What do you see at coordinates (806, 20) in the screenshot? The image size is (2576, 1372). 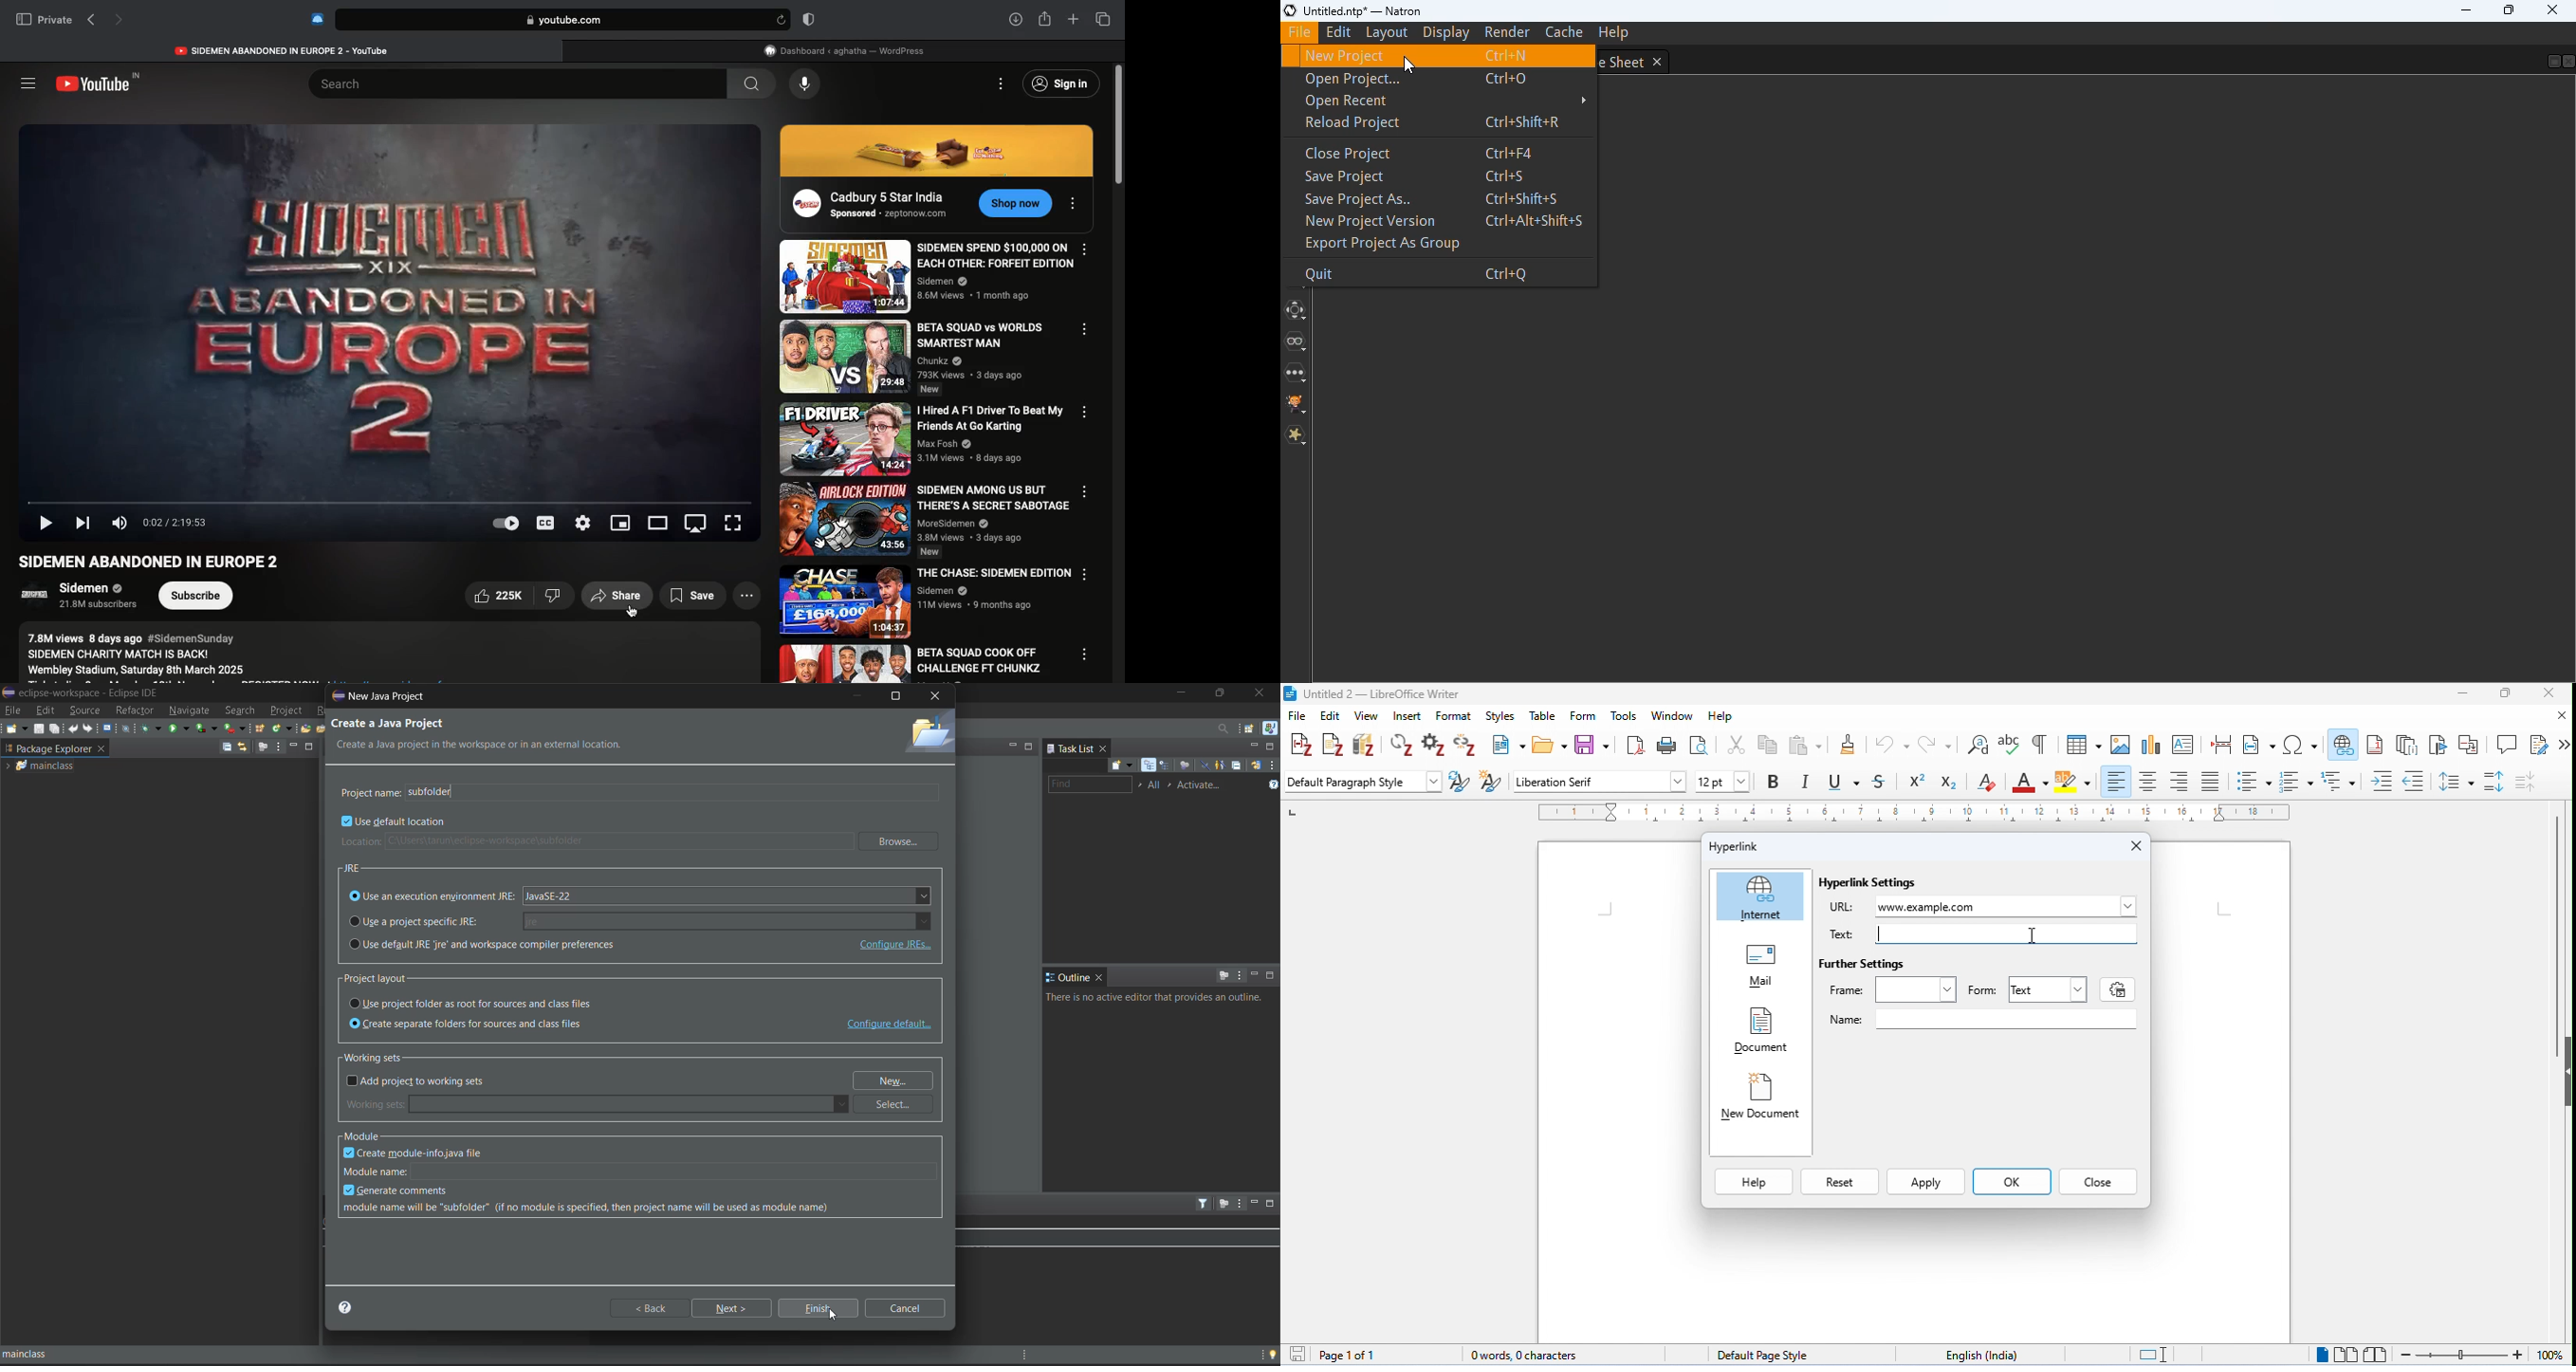 I see `Badge` at bounding box center [806, 20].